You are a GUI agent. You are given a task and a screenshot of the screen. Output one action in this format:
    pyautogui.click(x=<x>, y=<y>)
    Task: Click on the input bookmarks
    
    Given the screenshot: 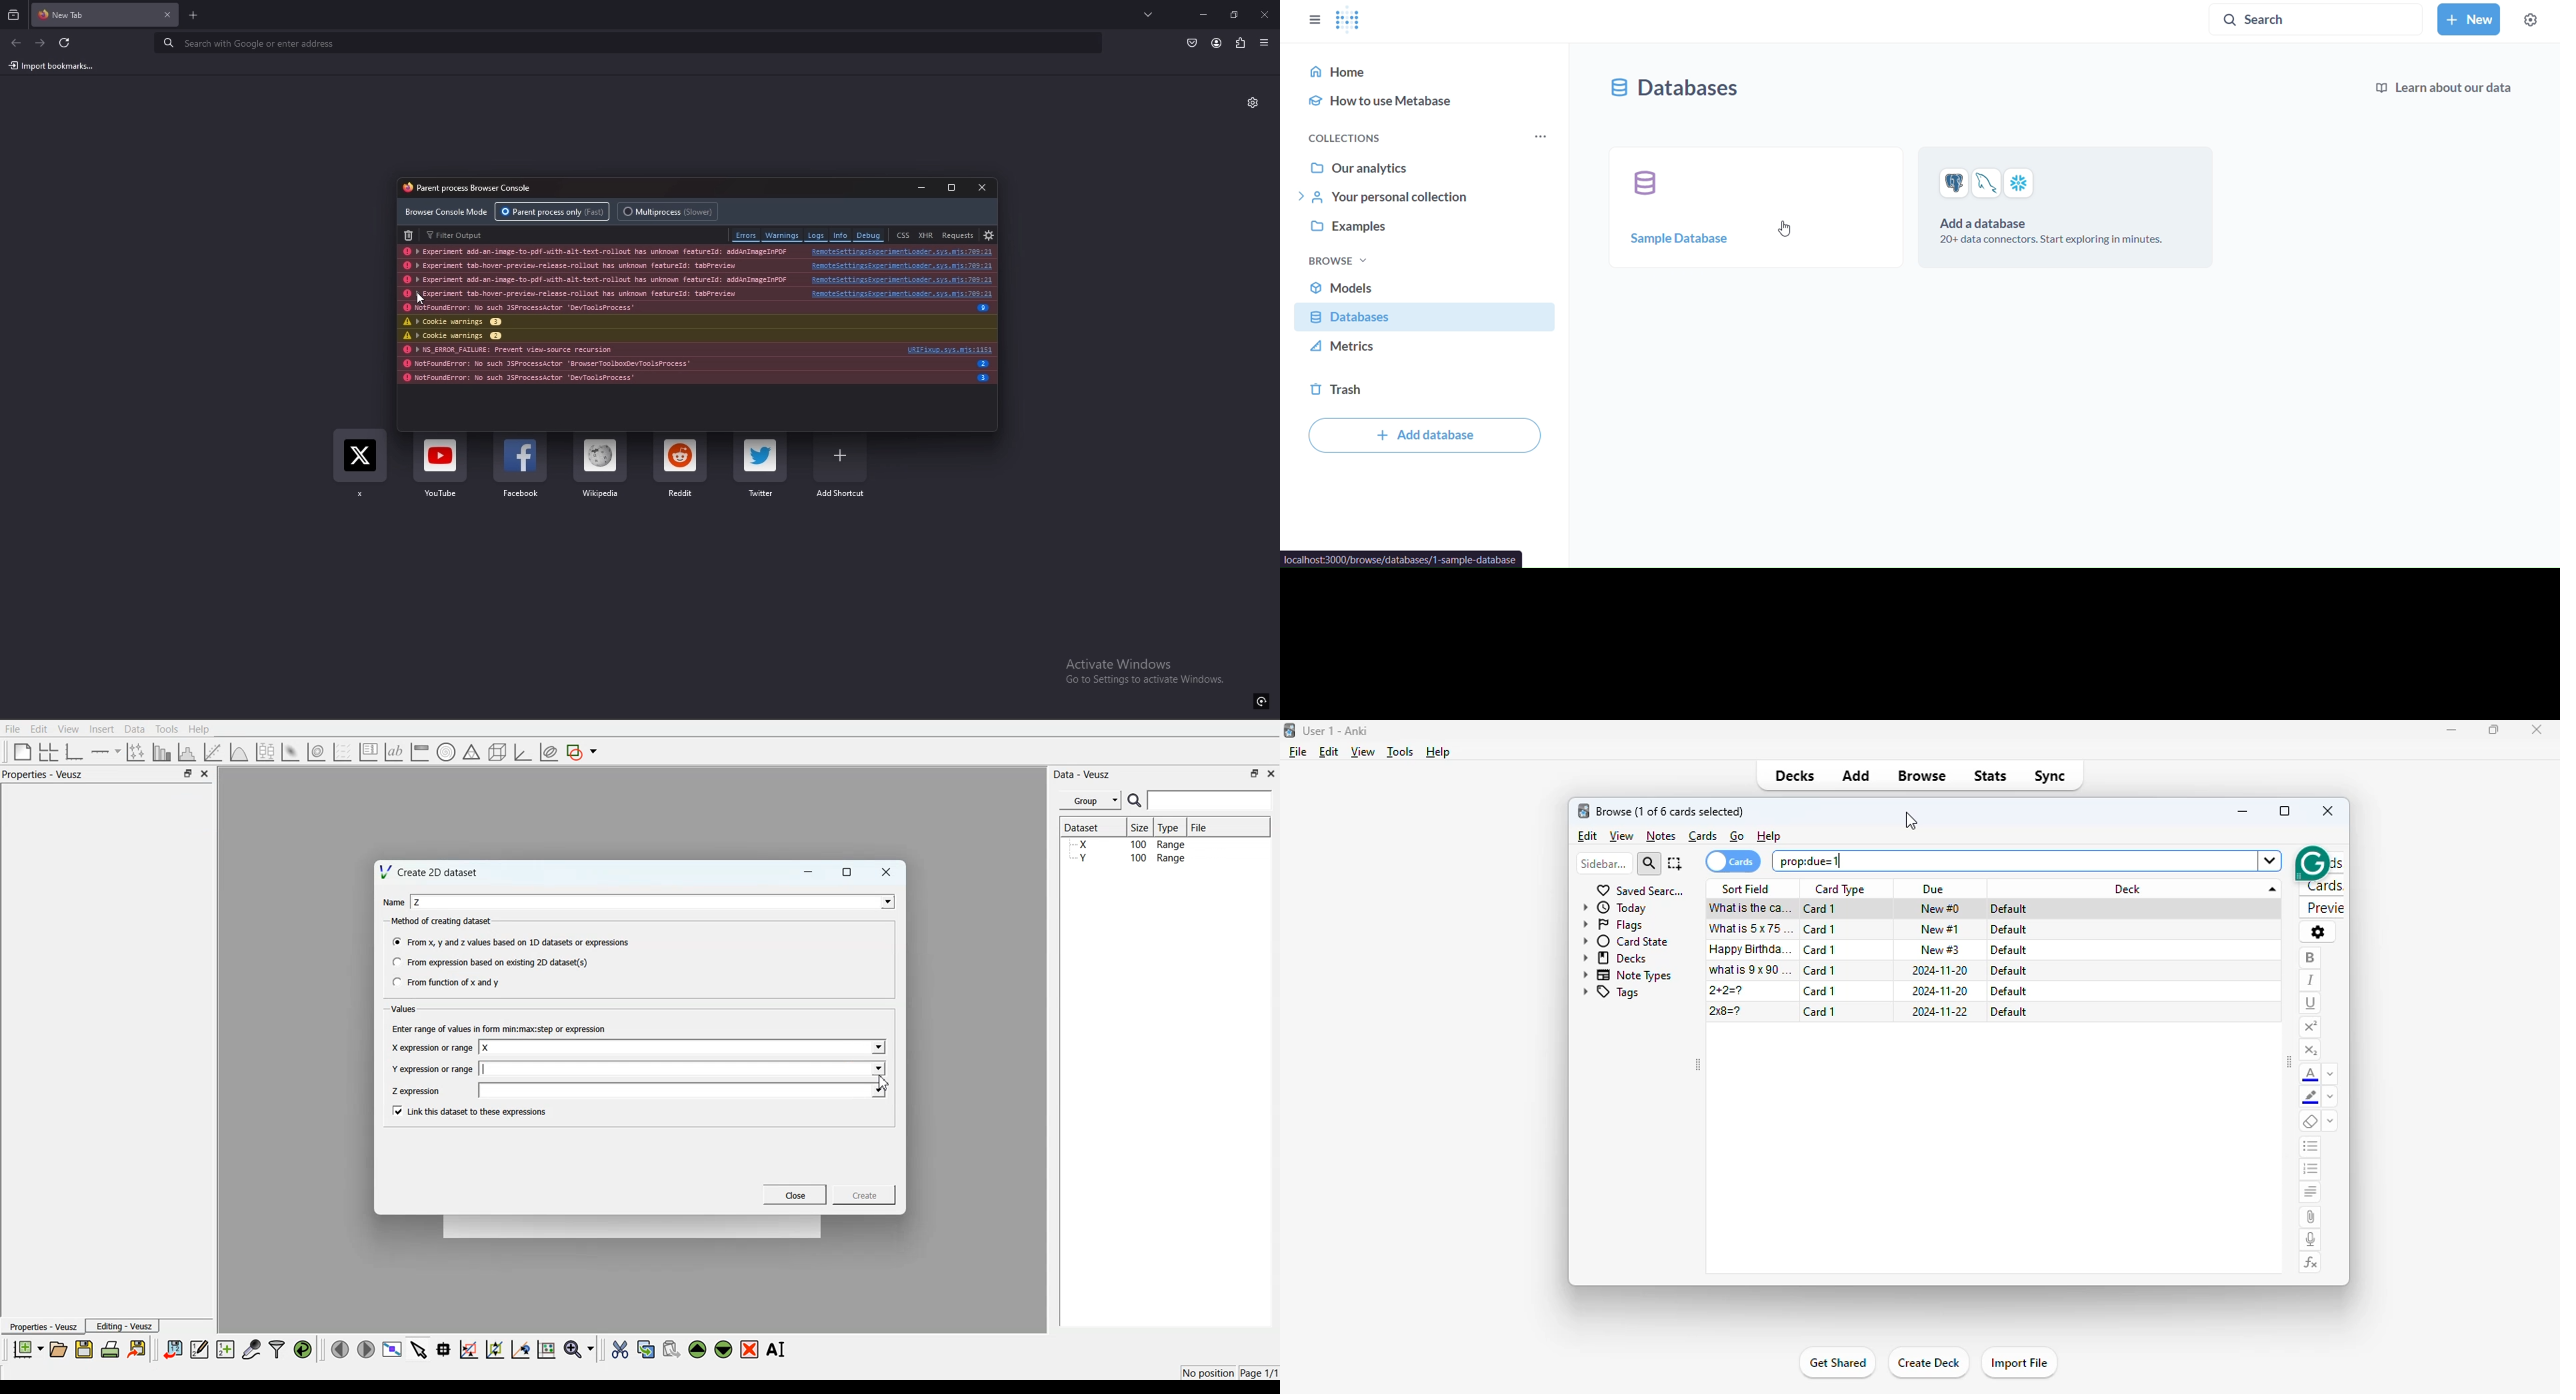 What is the action you would take?
    pyautogui.click(x=57, y=65)
    